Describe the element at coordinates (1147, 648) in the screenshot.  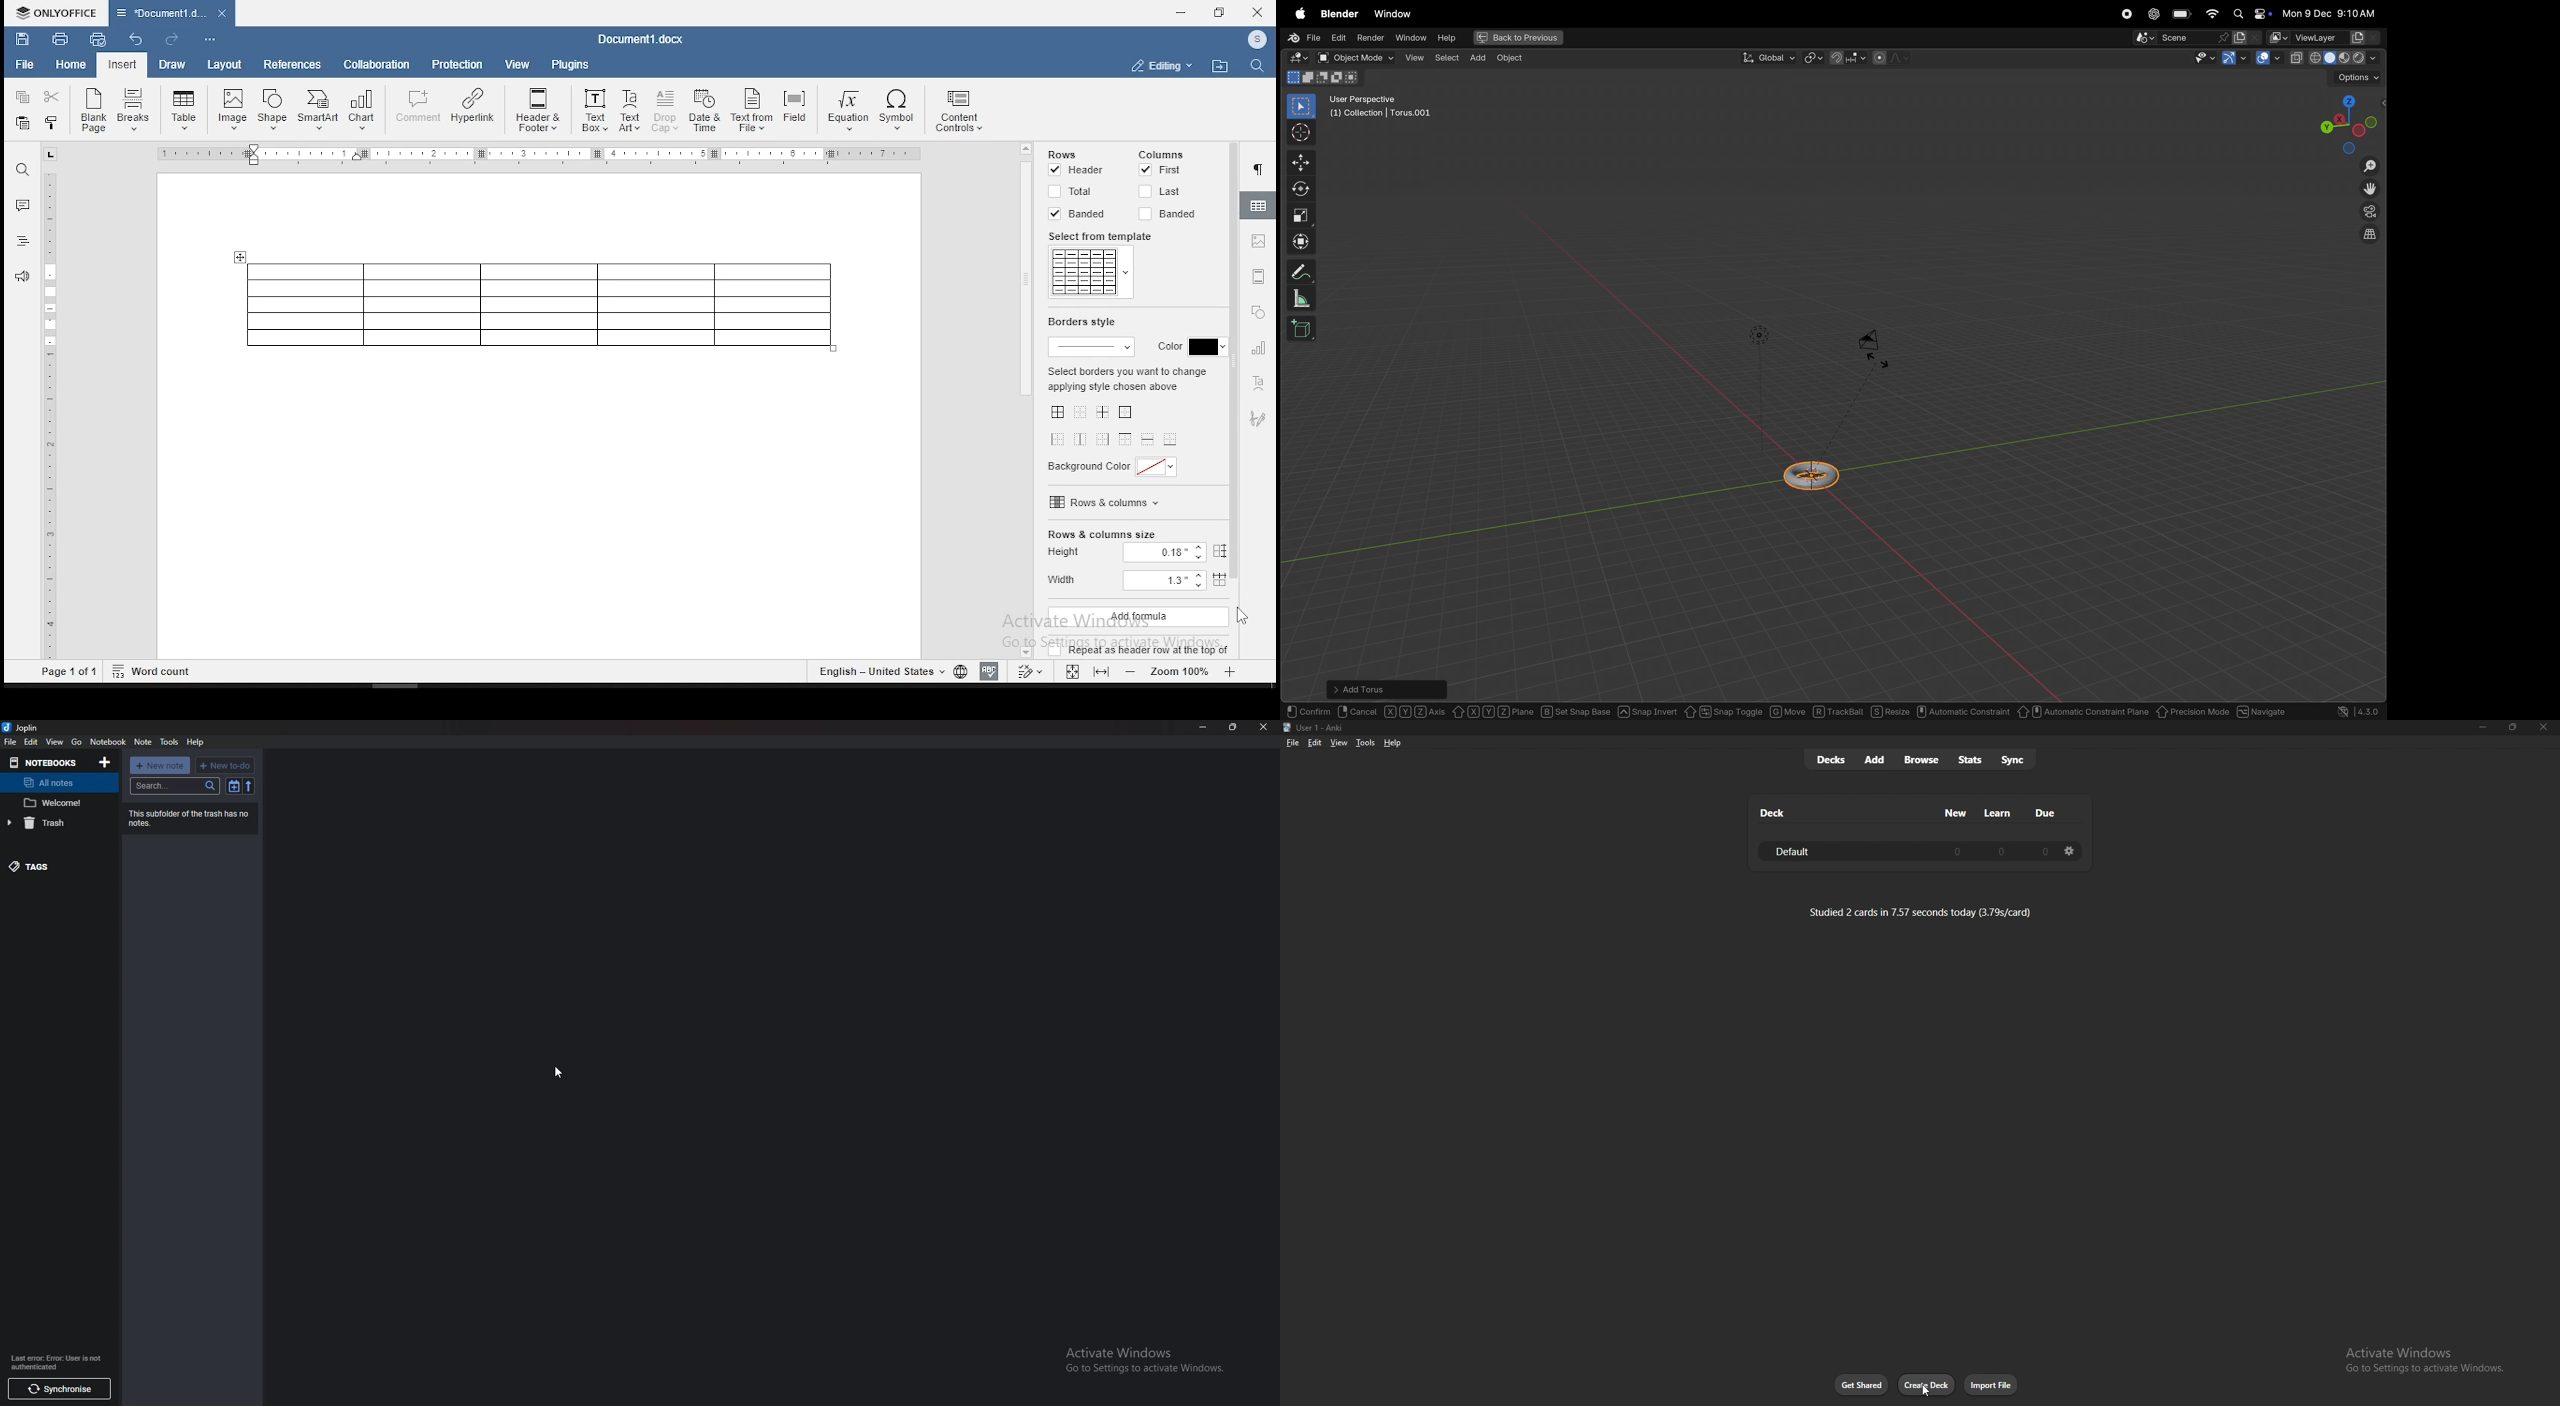
I see `repeat as header row at the top of the table` at that location.